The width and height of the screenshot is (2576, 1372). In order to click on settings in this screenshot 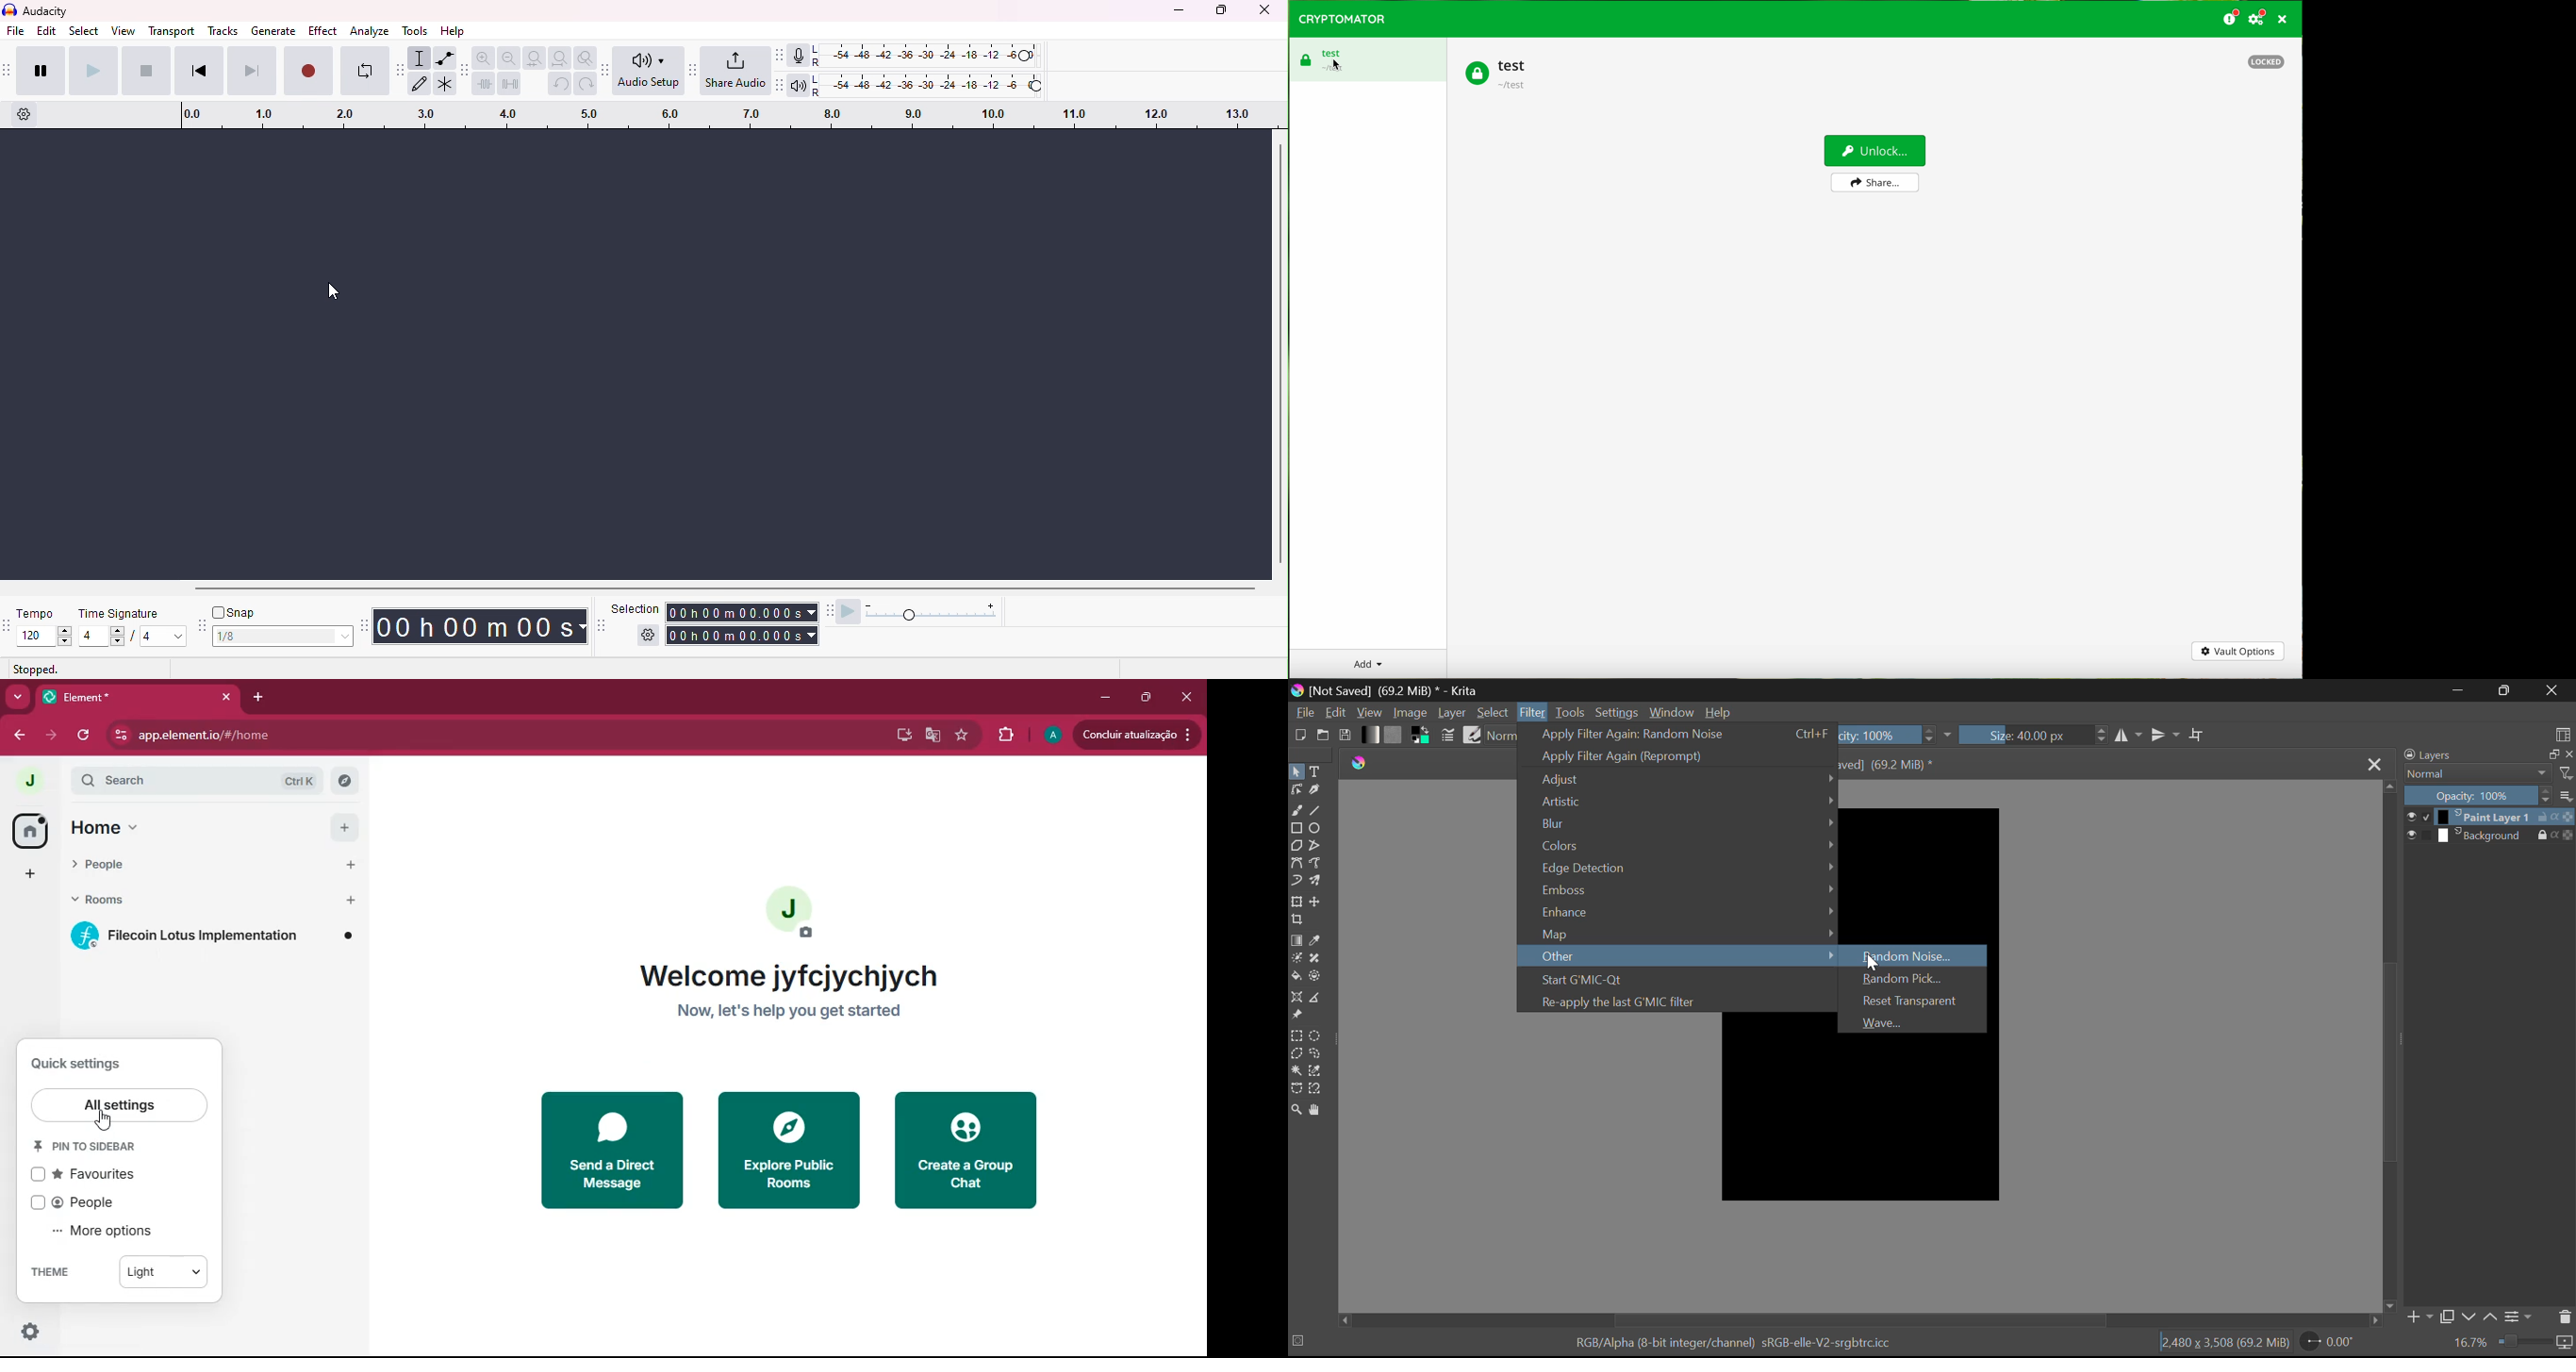, I will do `click(2259, 19)`.